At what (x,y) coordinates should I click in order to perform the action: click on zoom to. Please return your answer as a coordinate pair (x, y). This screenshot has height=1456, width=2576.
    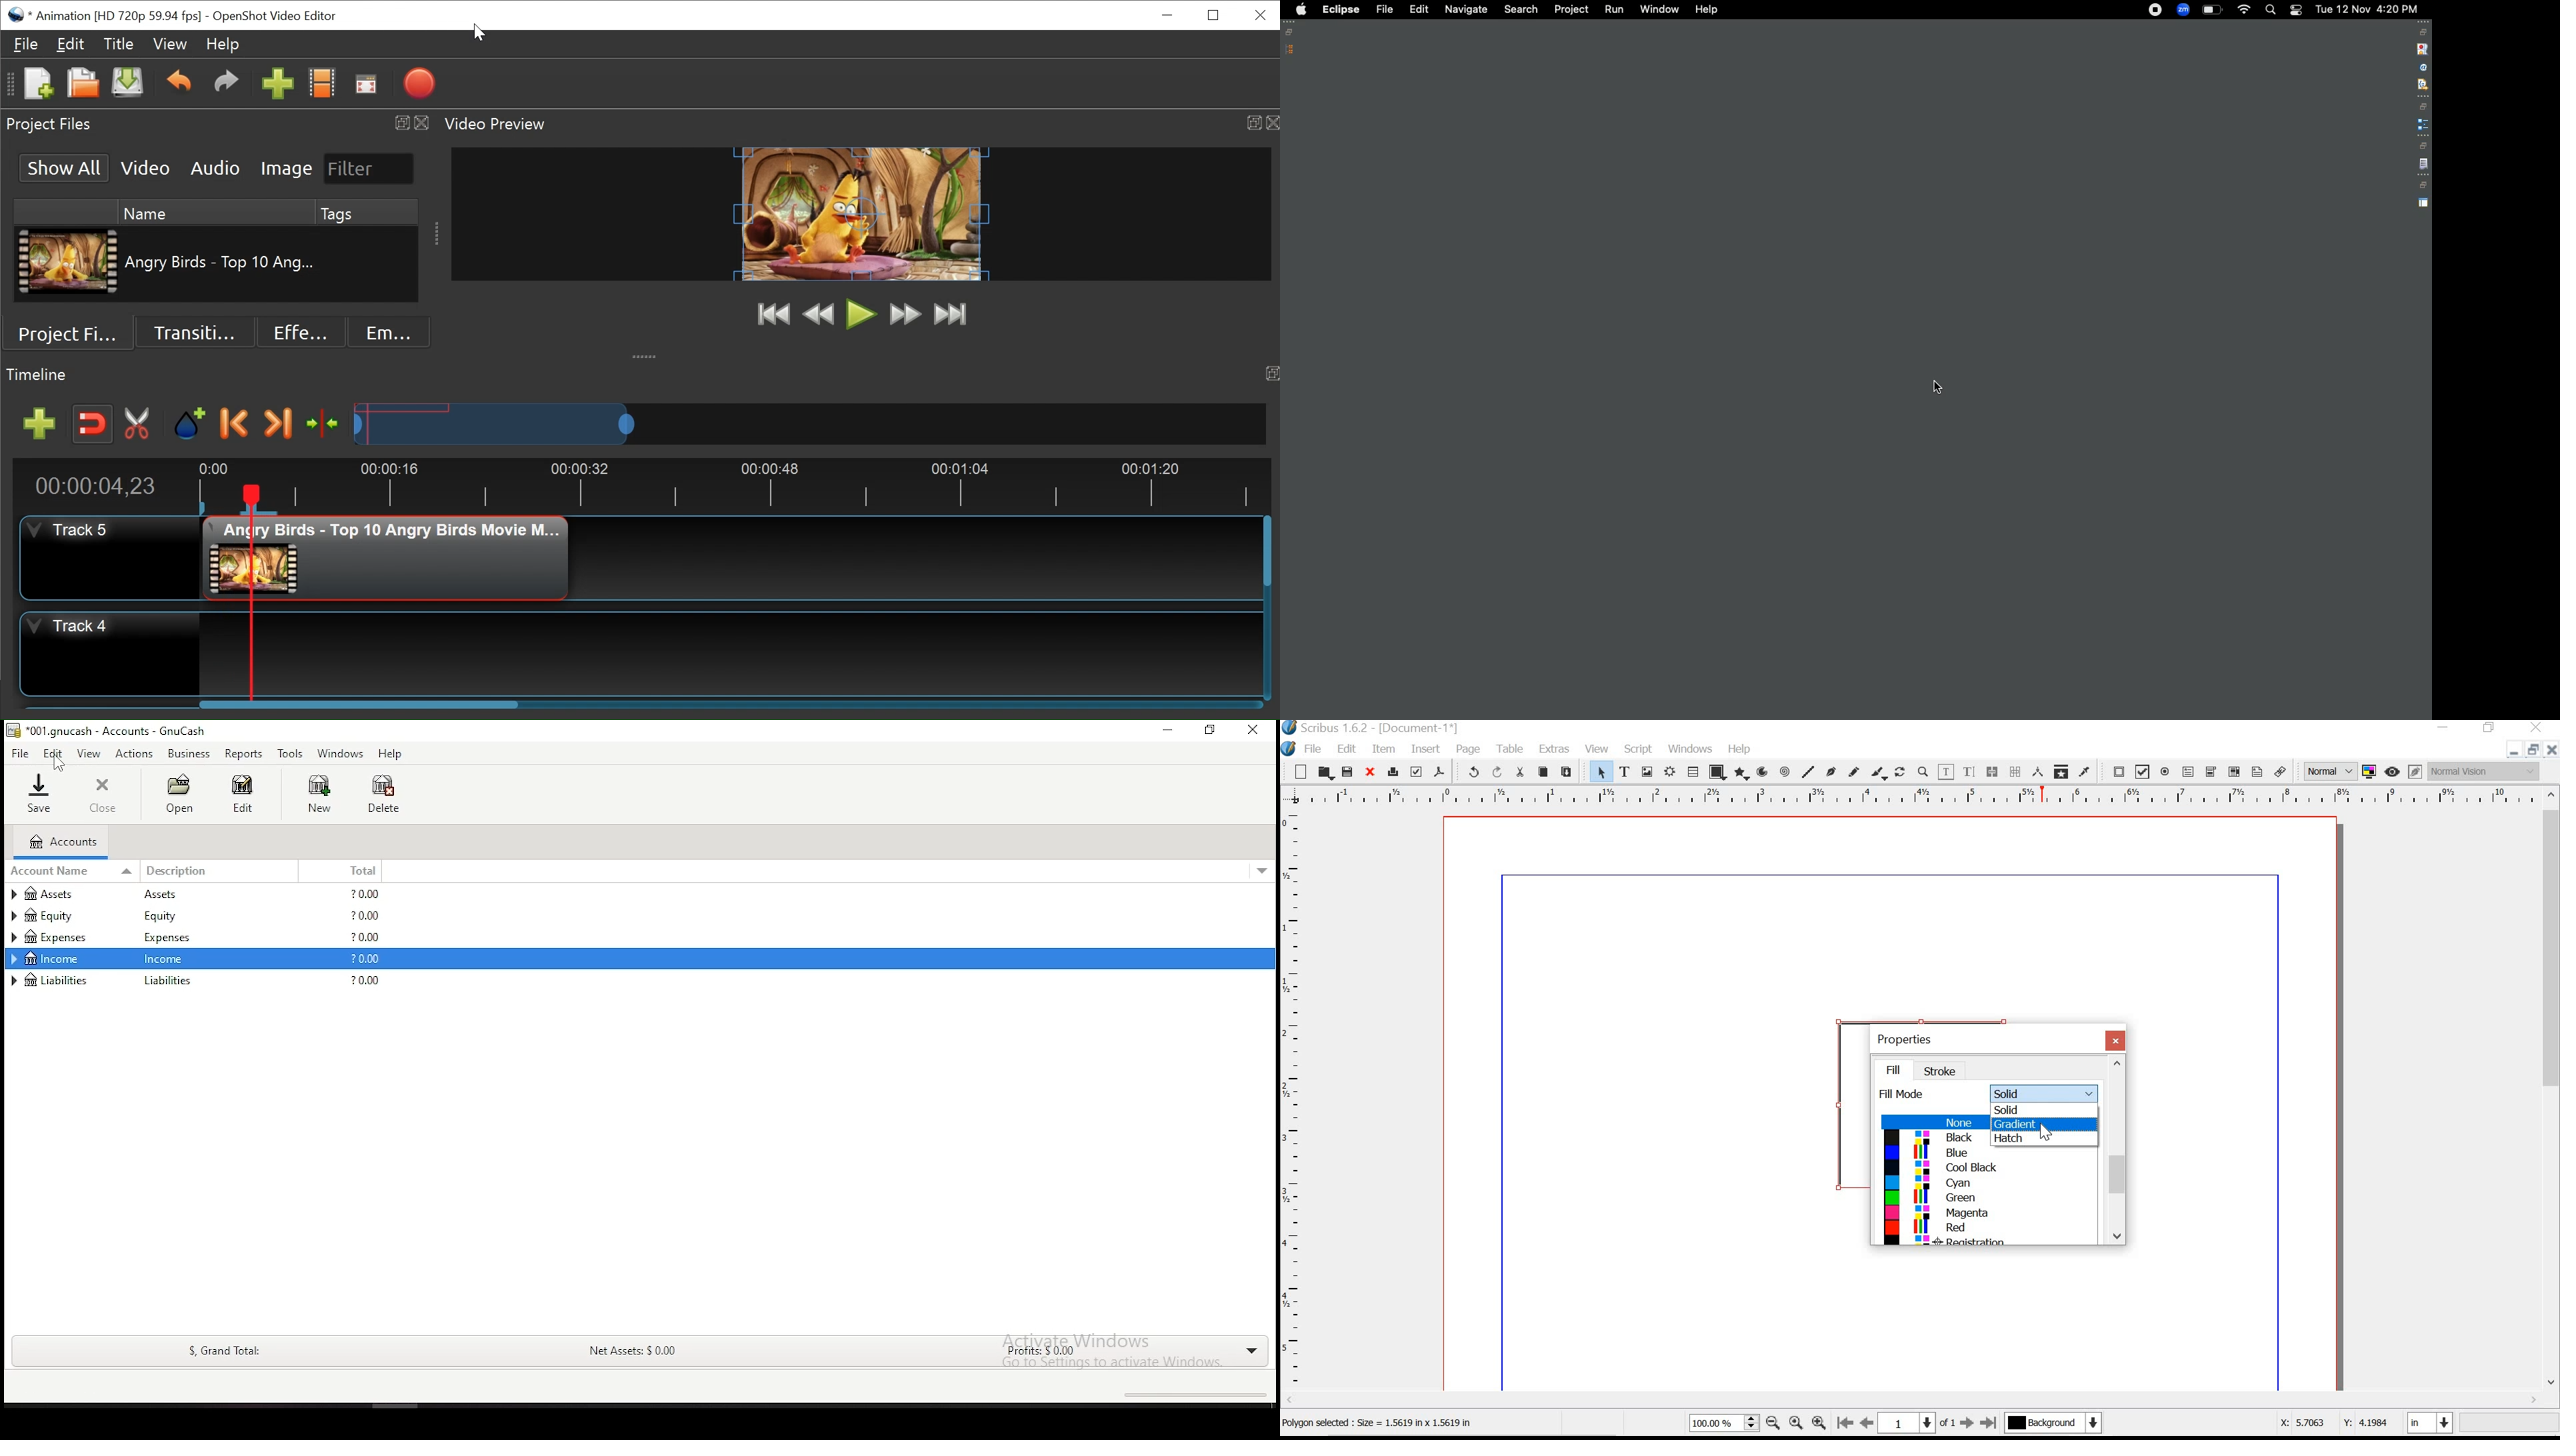
    Looking at the image, I should click on (1797, 1423).